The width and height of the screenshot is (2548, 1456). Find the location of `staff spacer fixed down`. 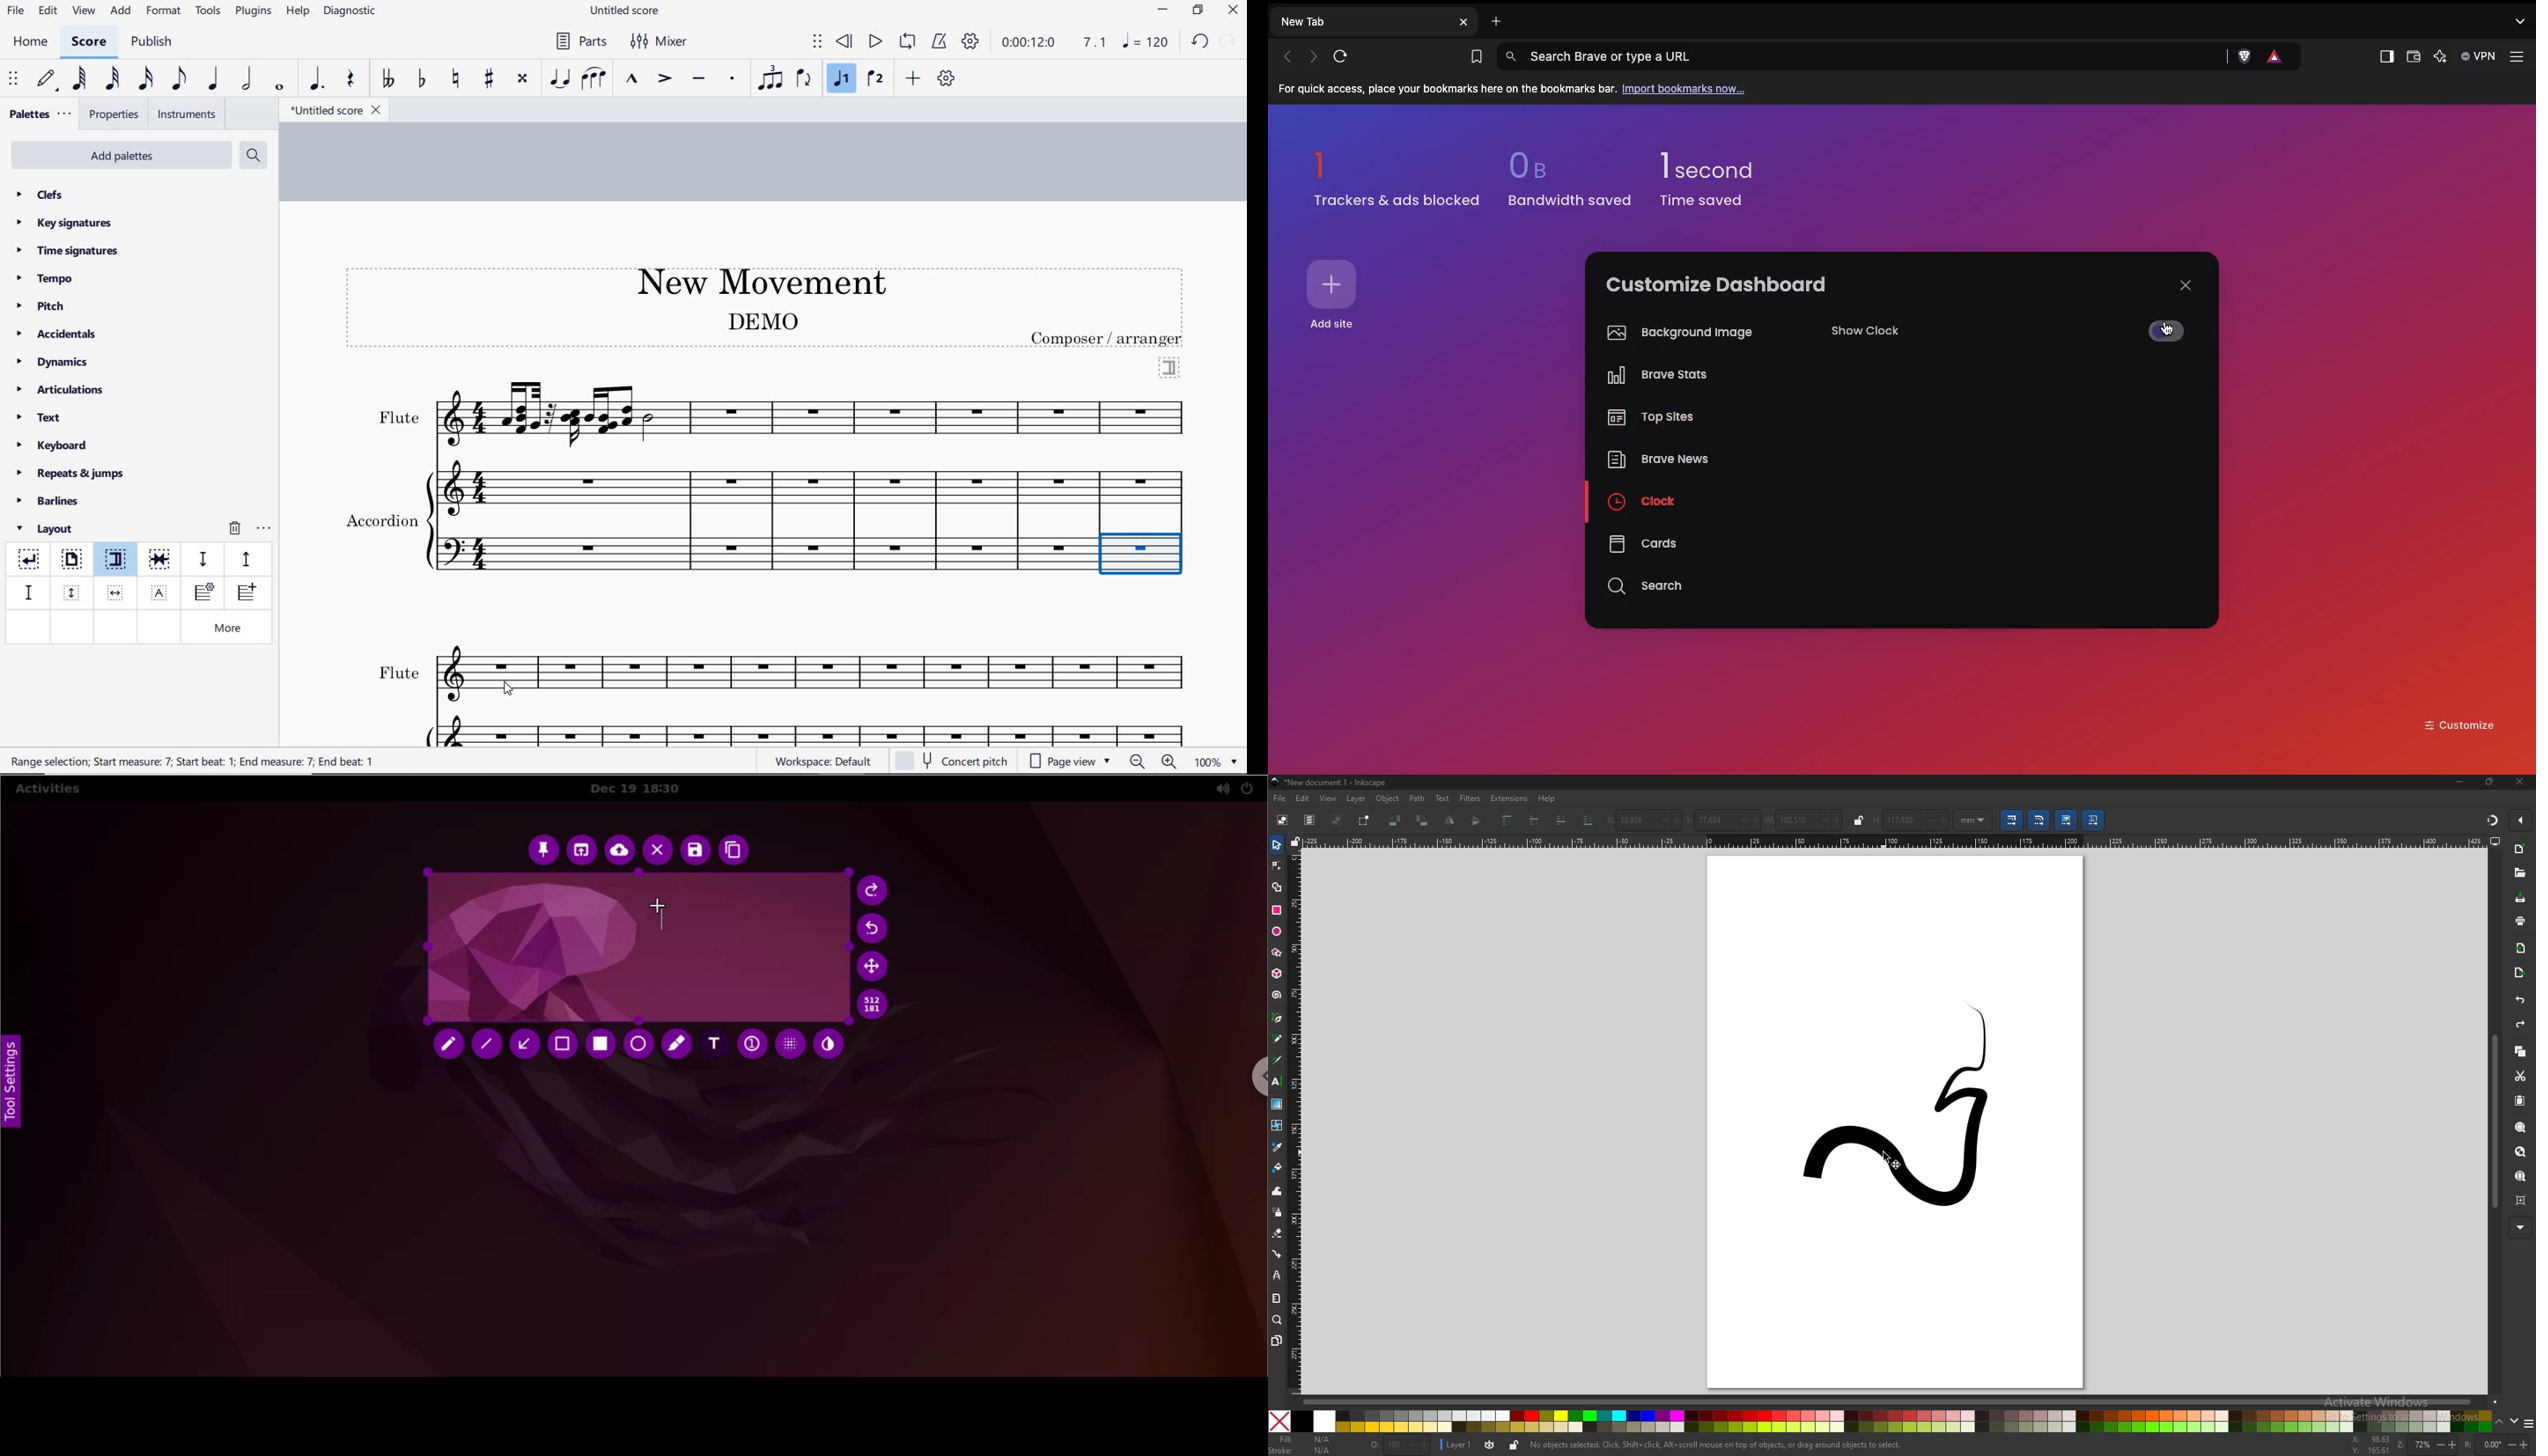

staff spacer fixed down is located at coordinates (27, 592).